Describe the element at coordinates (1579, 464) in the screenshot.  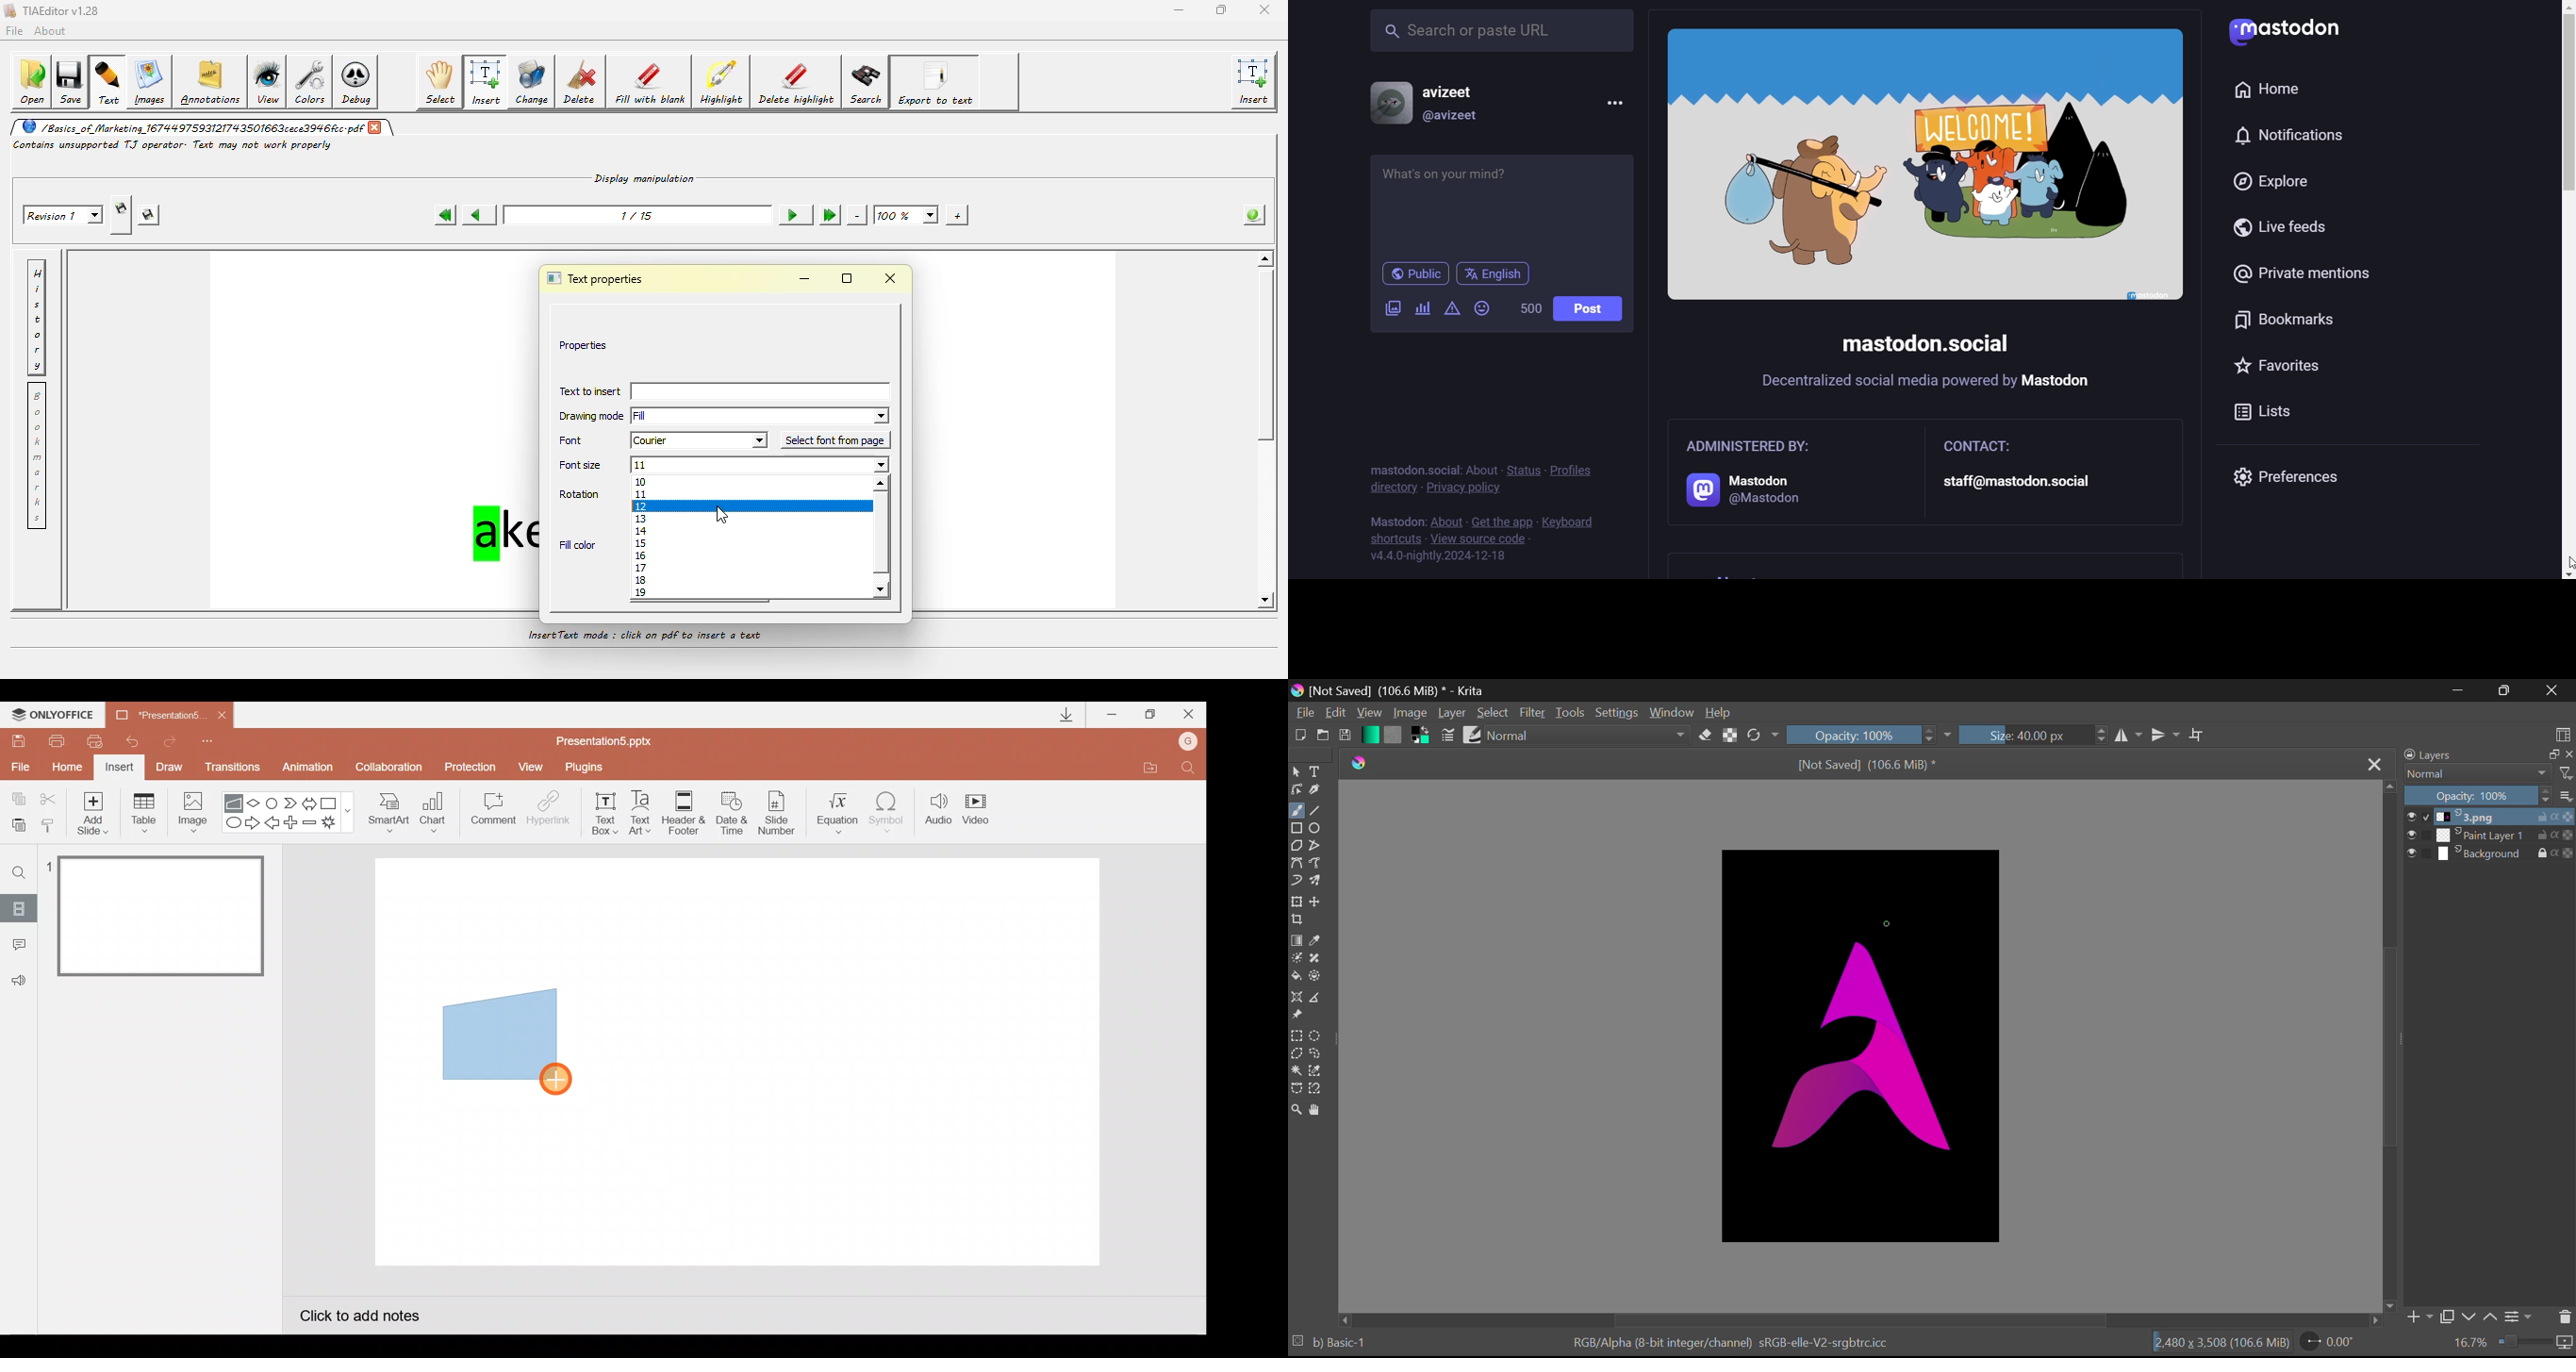
I see `policies ` at that location.